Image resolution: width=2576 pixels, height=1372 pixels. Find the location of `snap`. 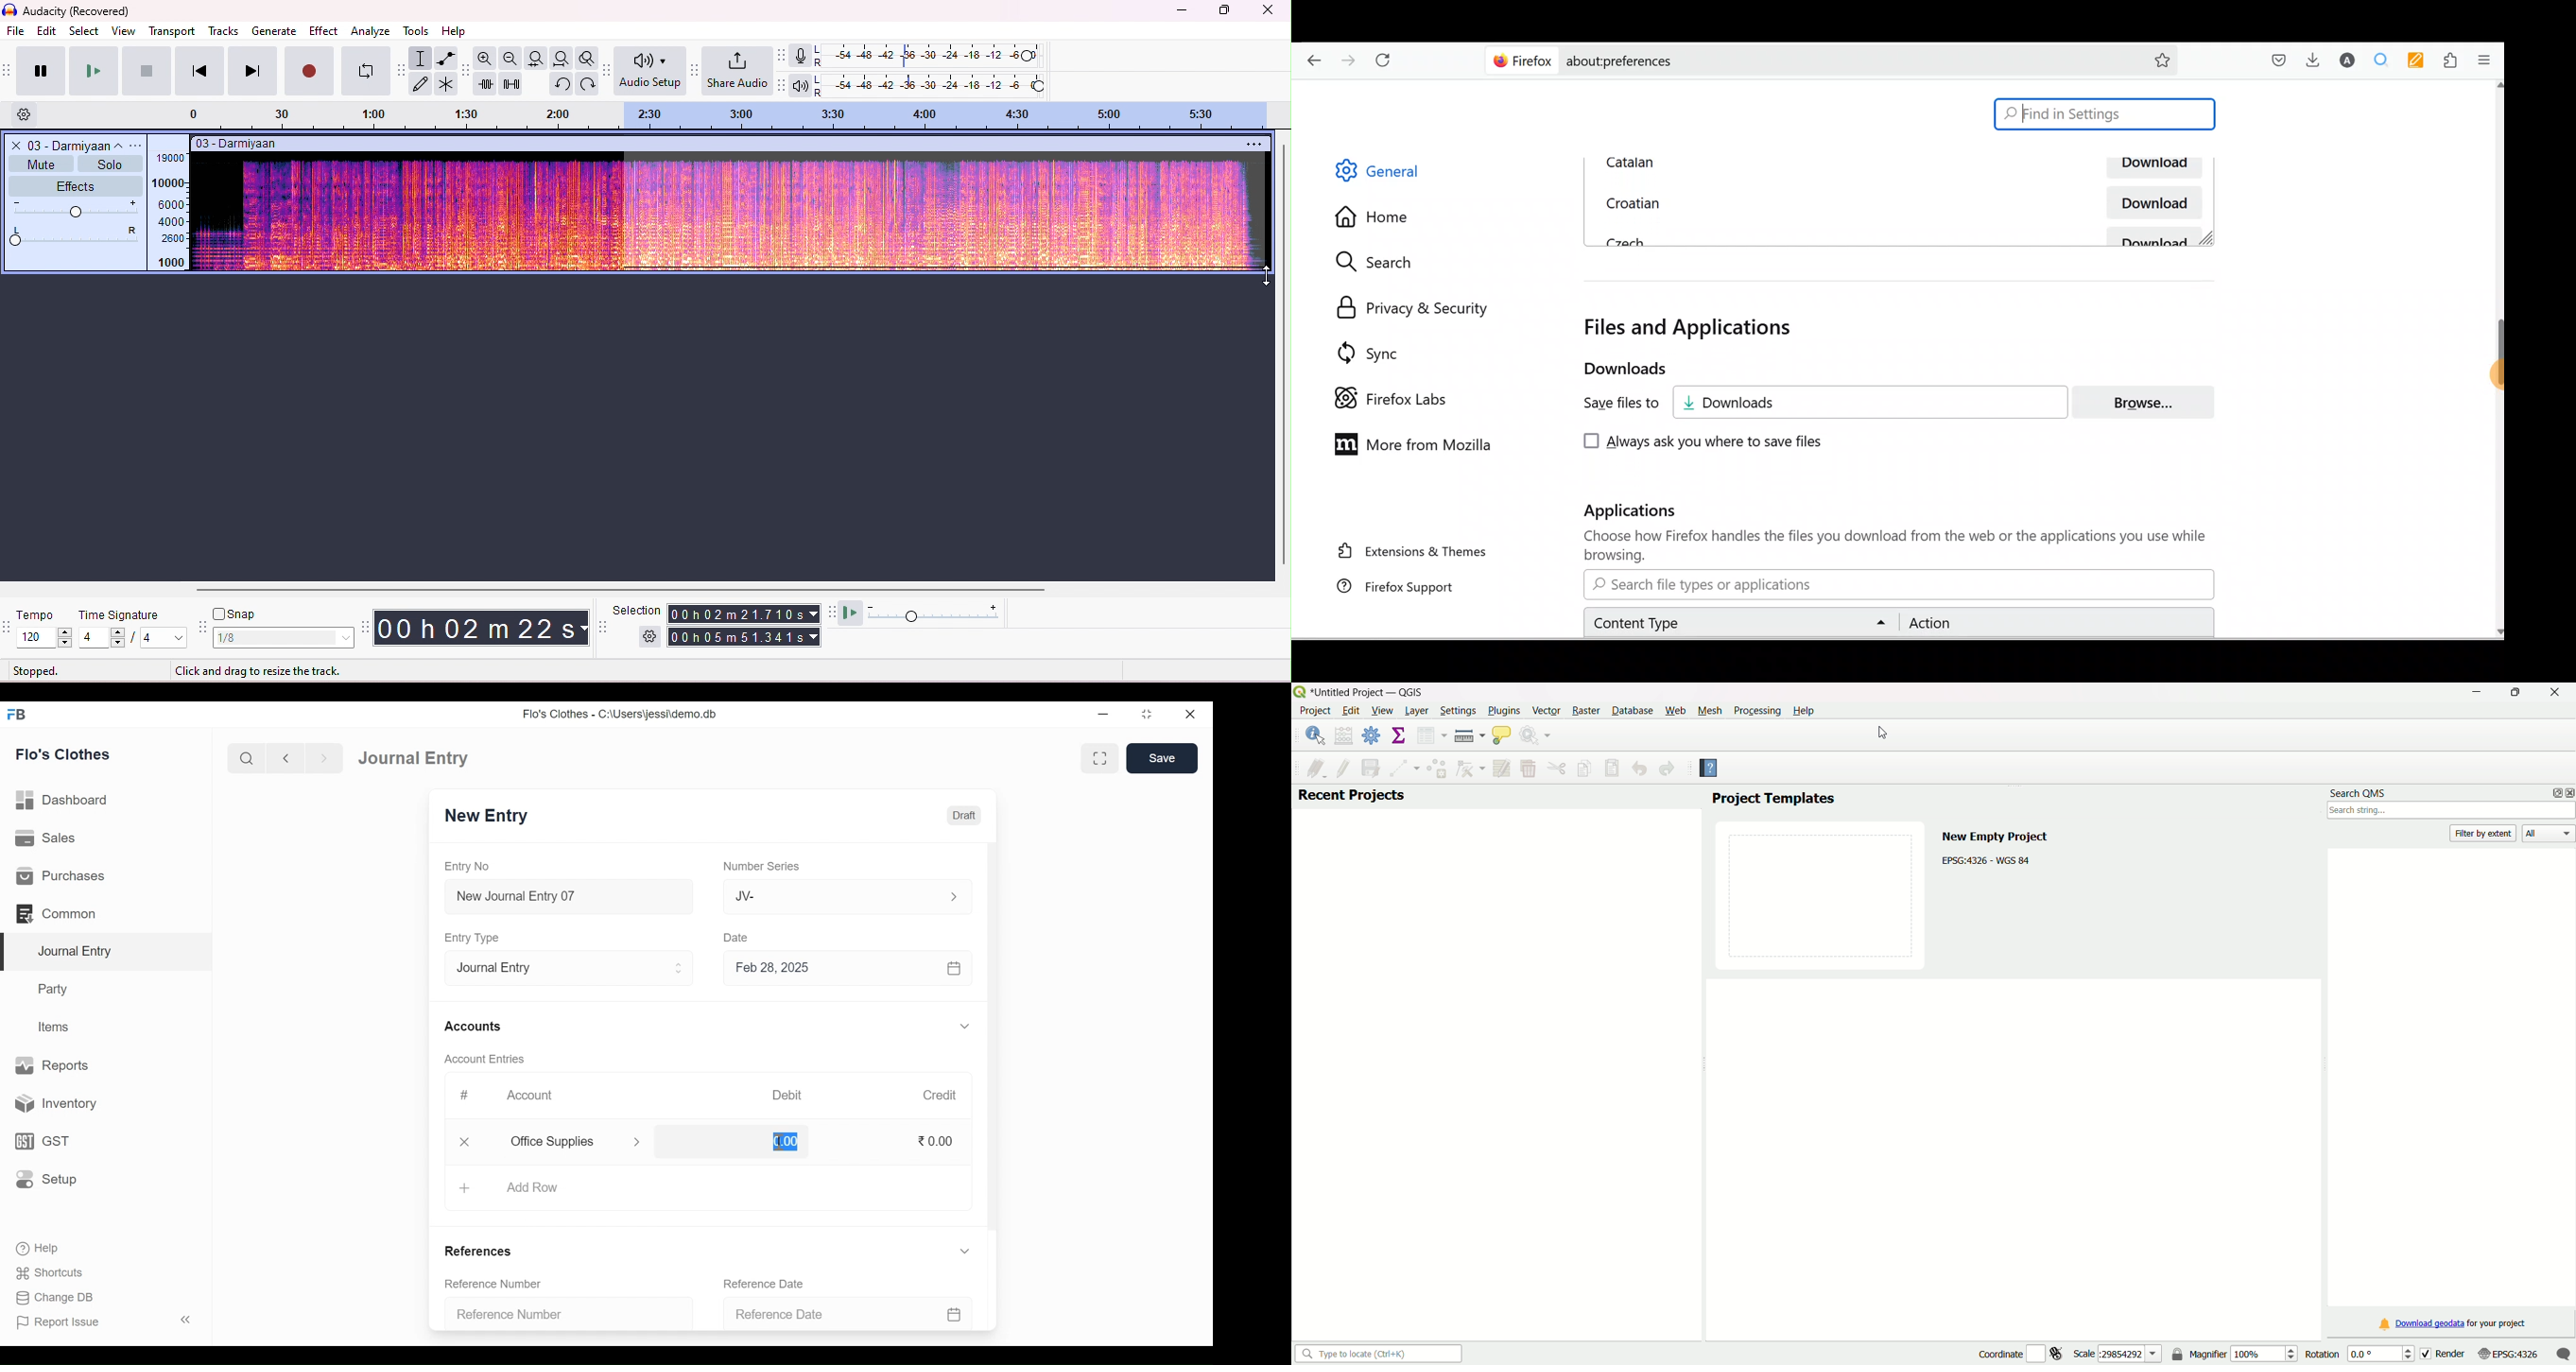

snap is located at coordinates (236, 615).